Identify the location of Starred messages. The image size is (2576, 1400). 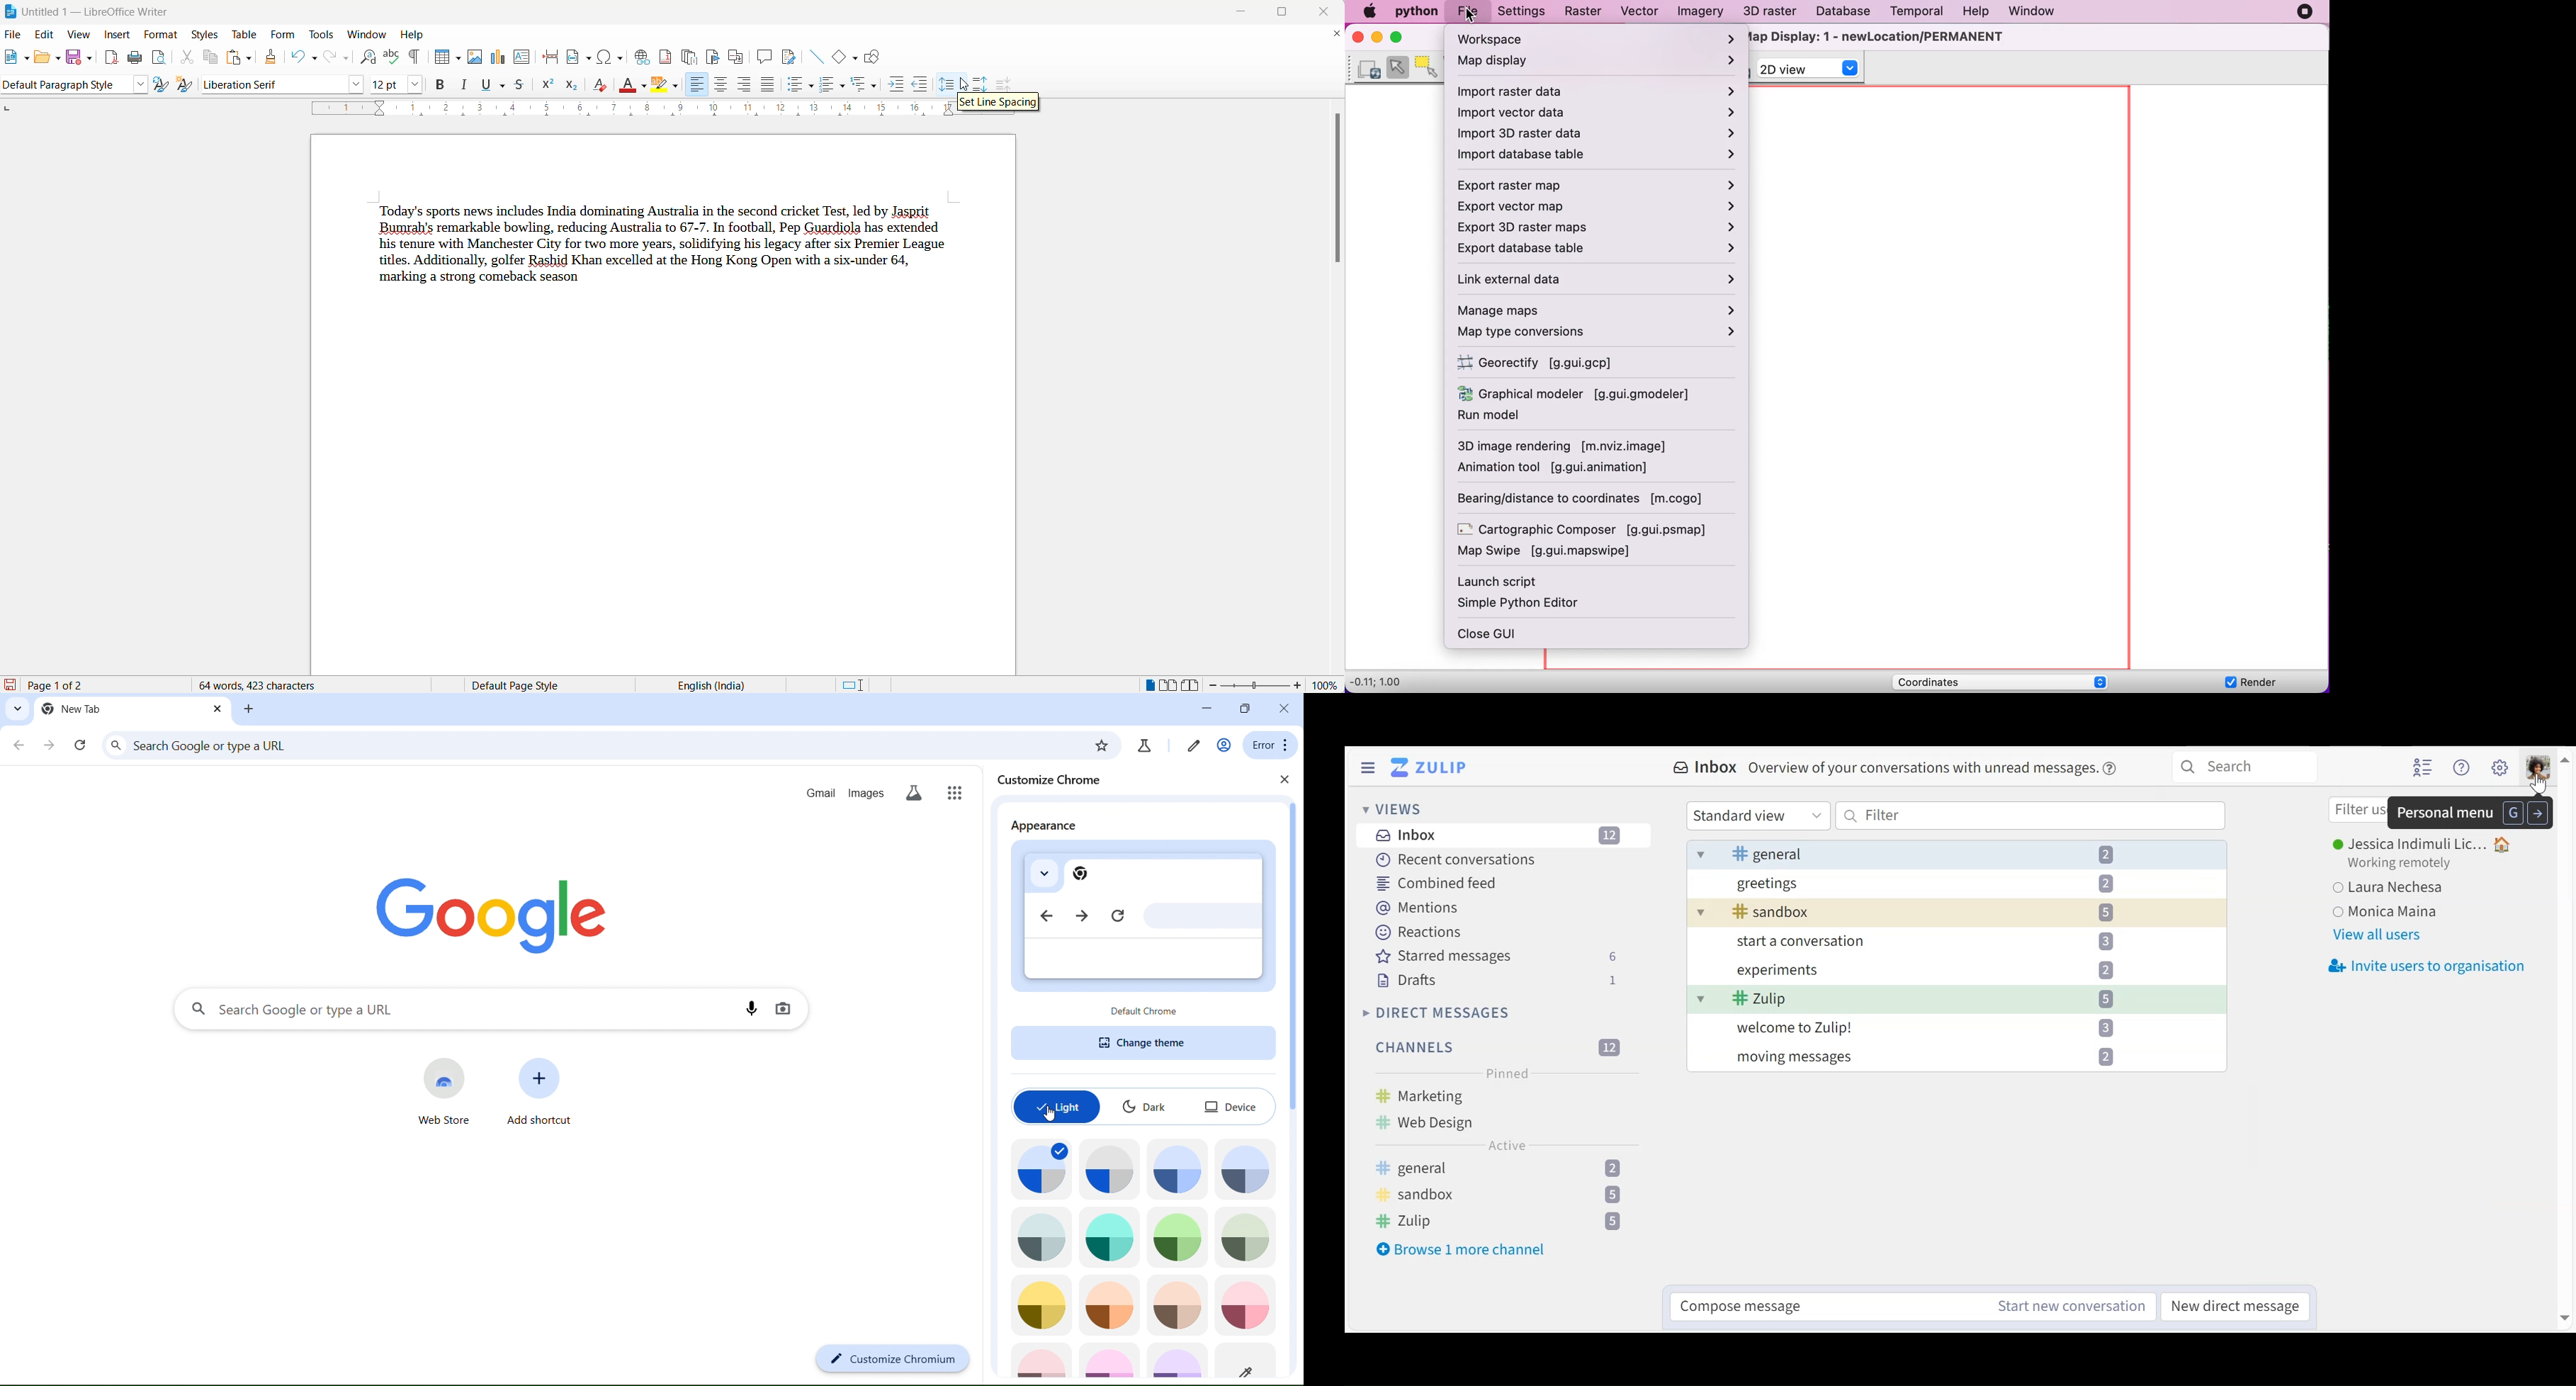
(1497, 955).